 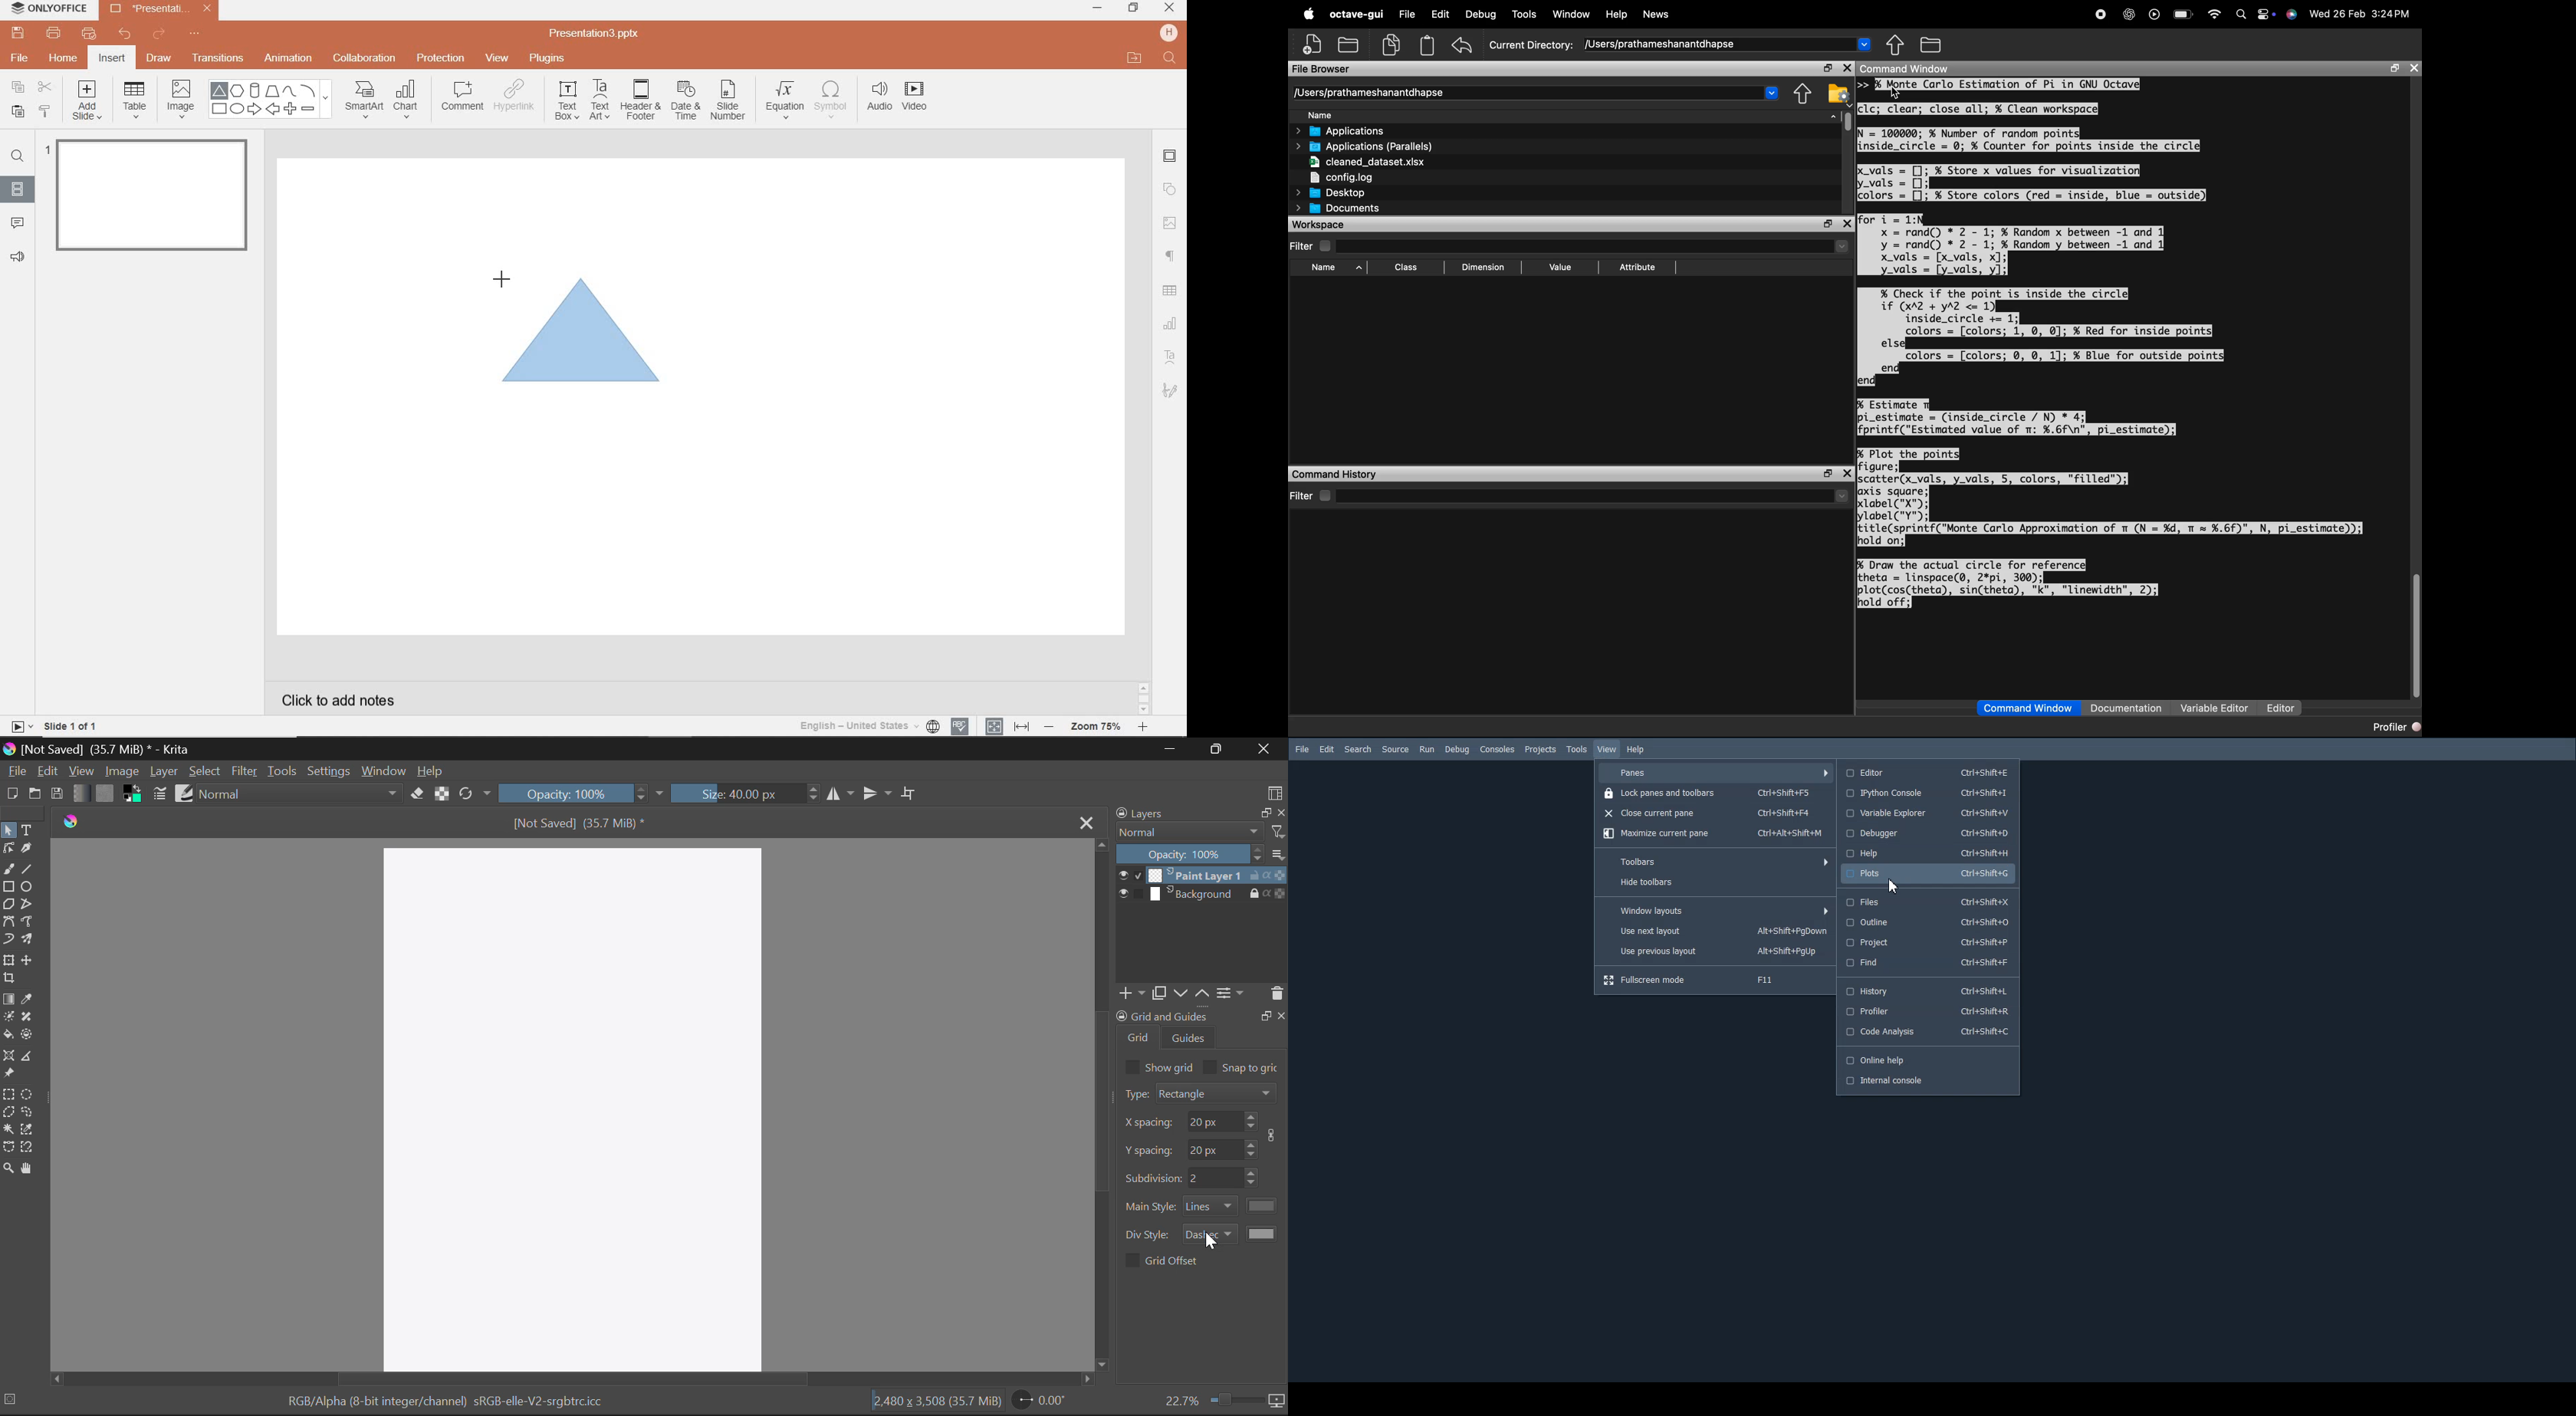 I want to click on SPELL CHECKING, so click(x=964, y=724).